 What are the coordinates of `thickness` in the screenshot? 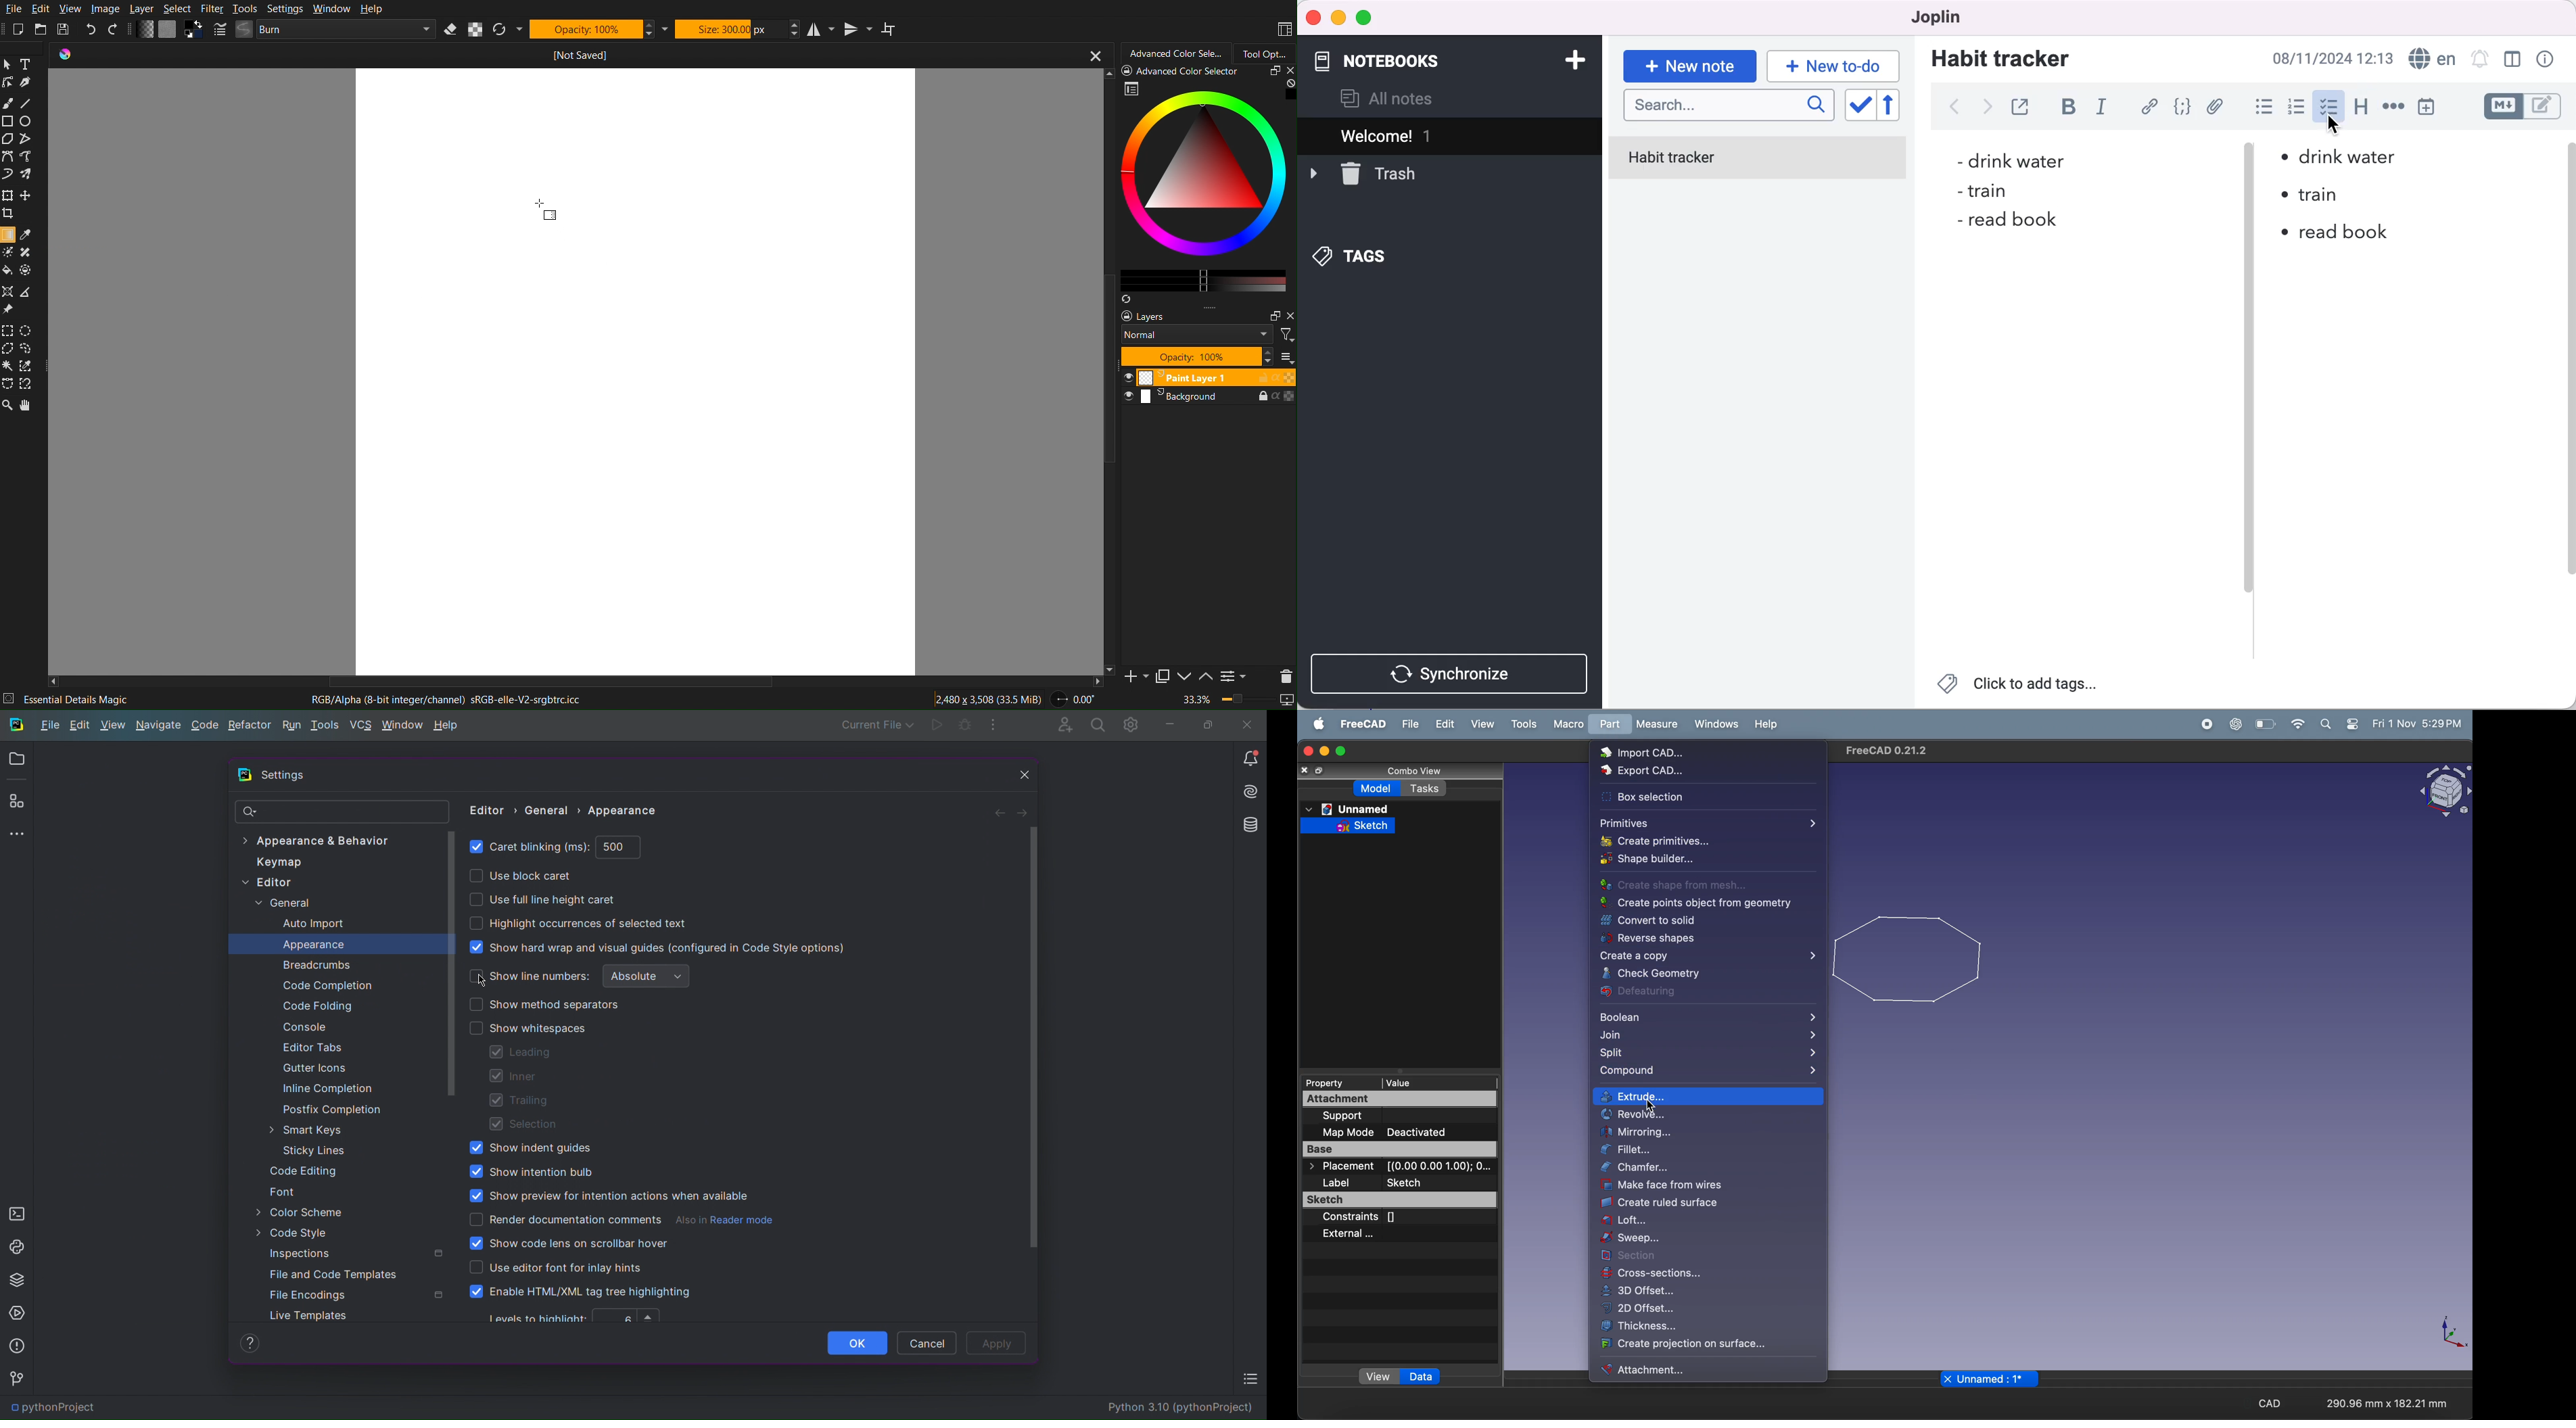 It's located at (1707, 1326).